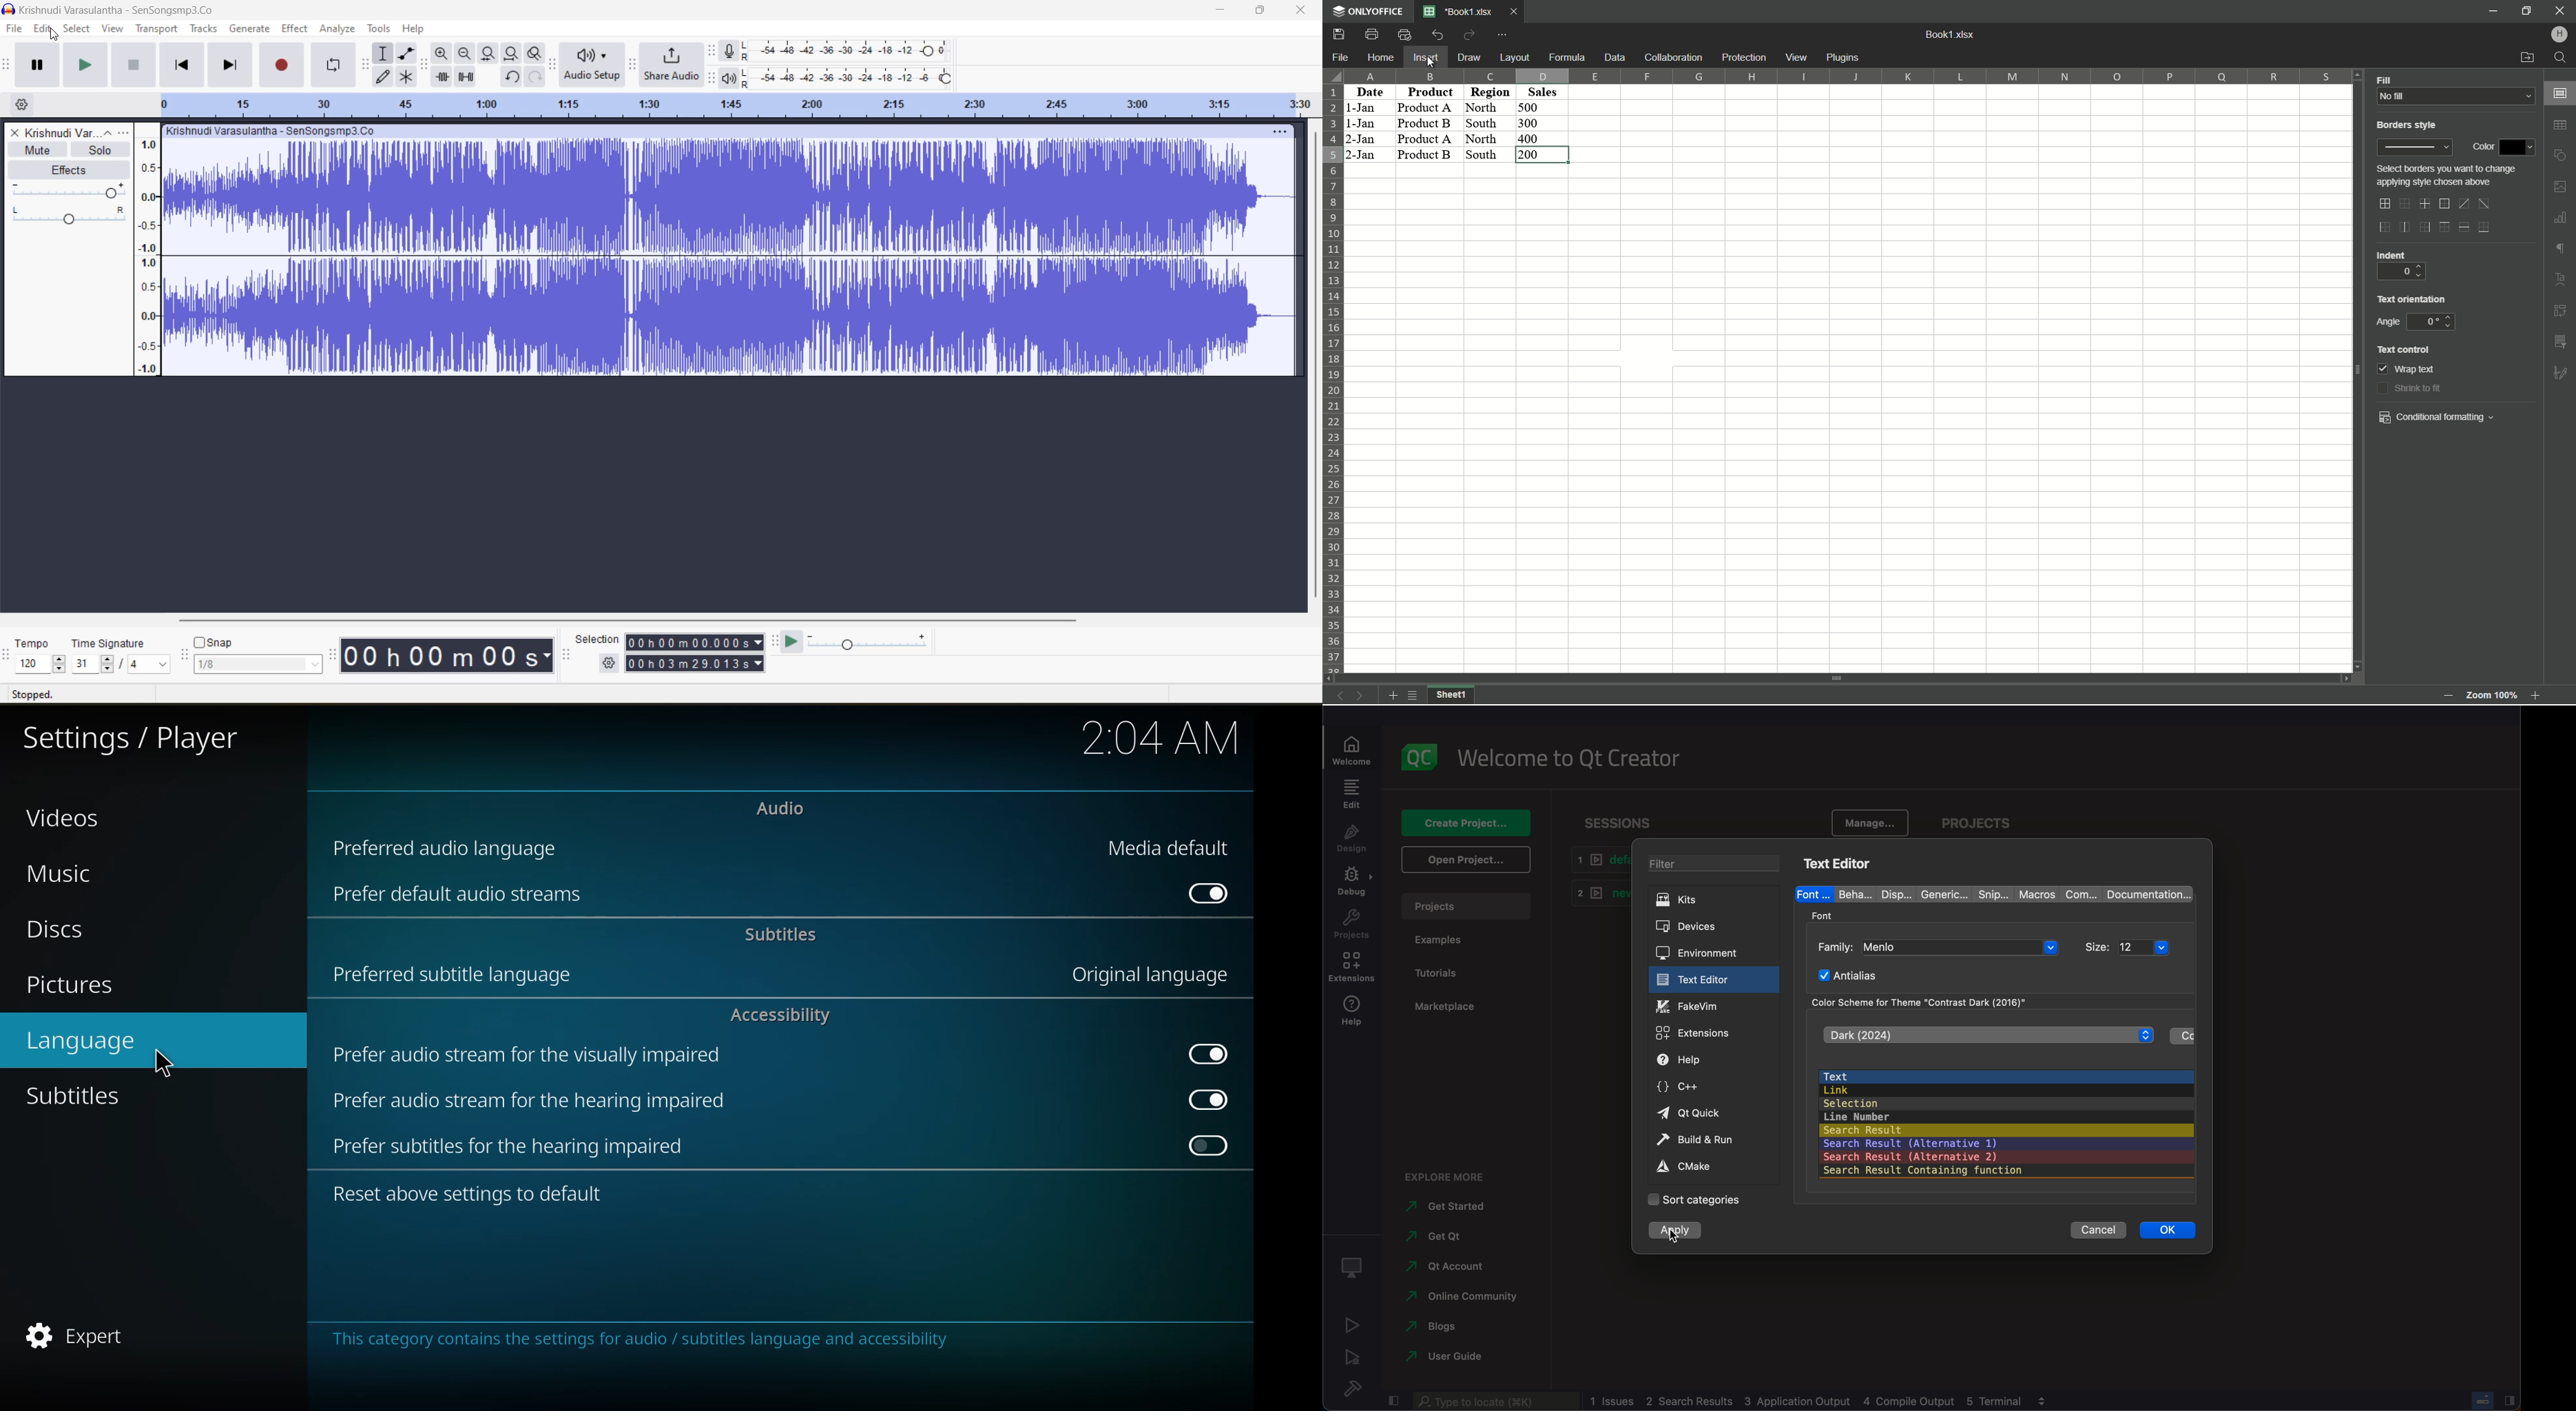  What do you see at coordinates (468, 77) in the screenshot?
I see `silence audio selection` at bounding box center [468, 77].